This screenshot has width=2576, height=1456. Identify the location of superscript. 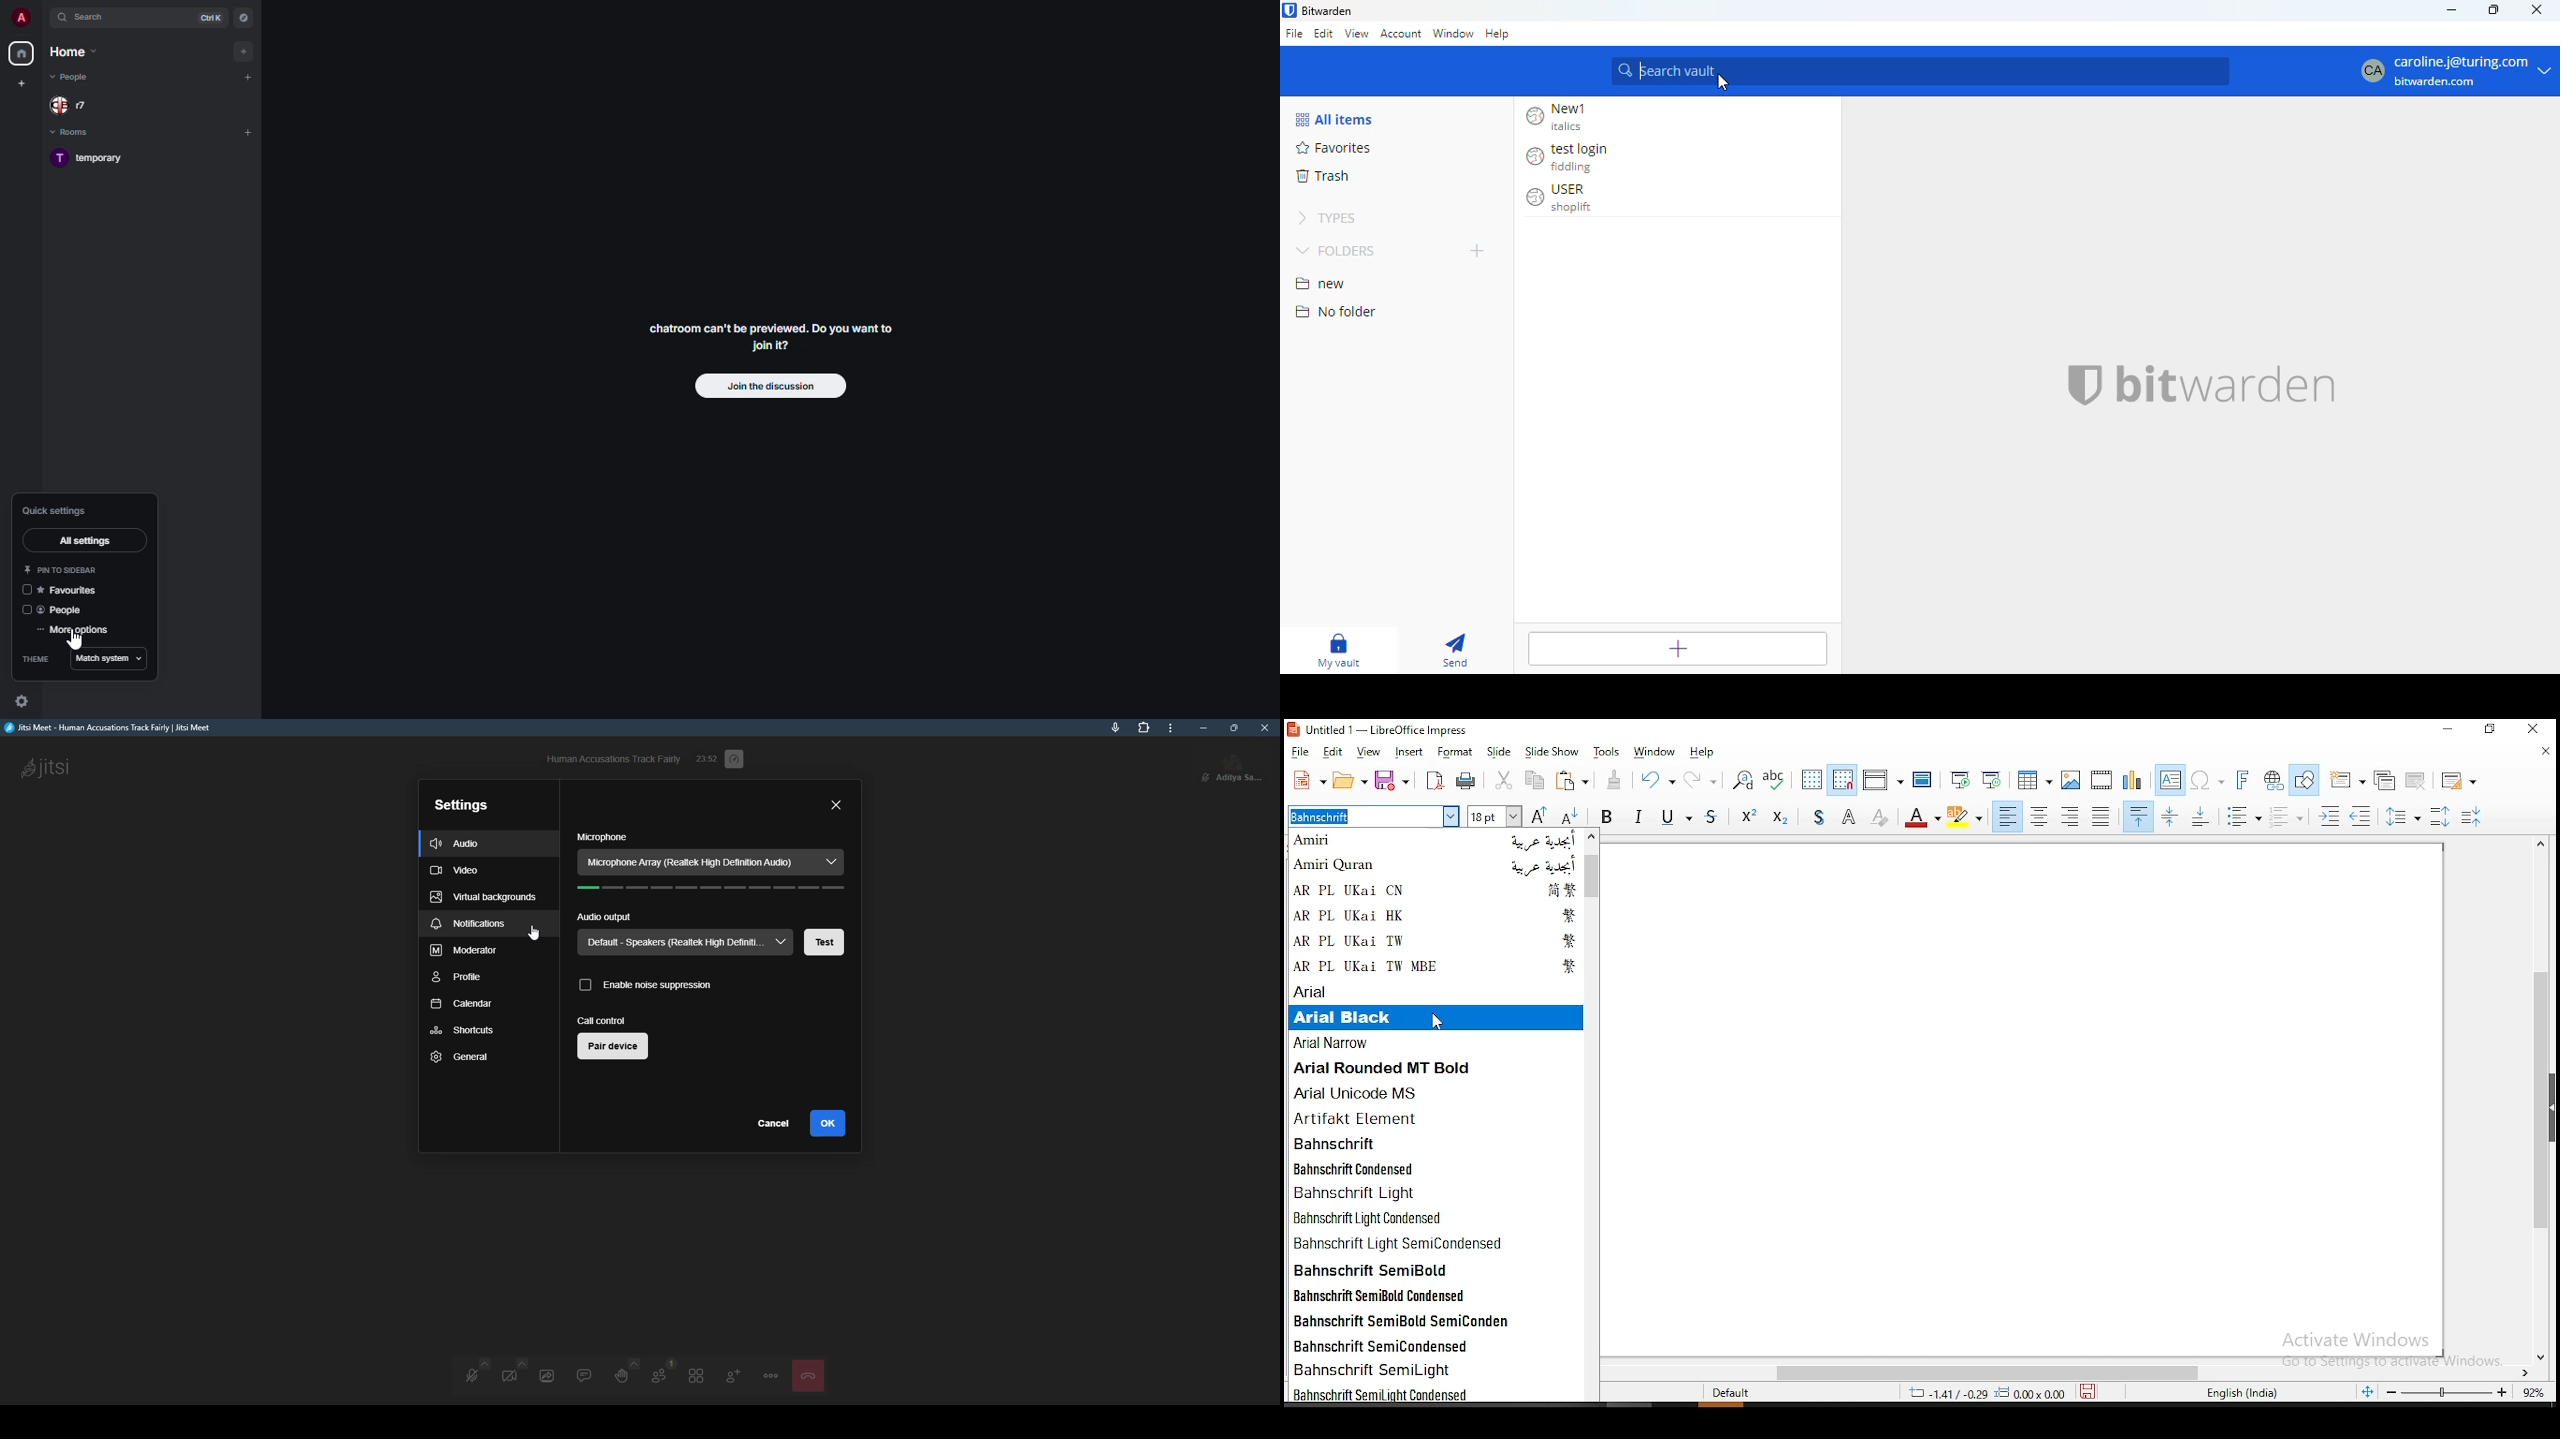
(1749, 818).